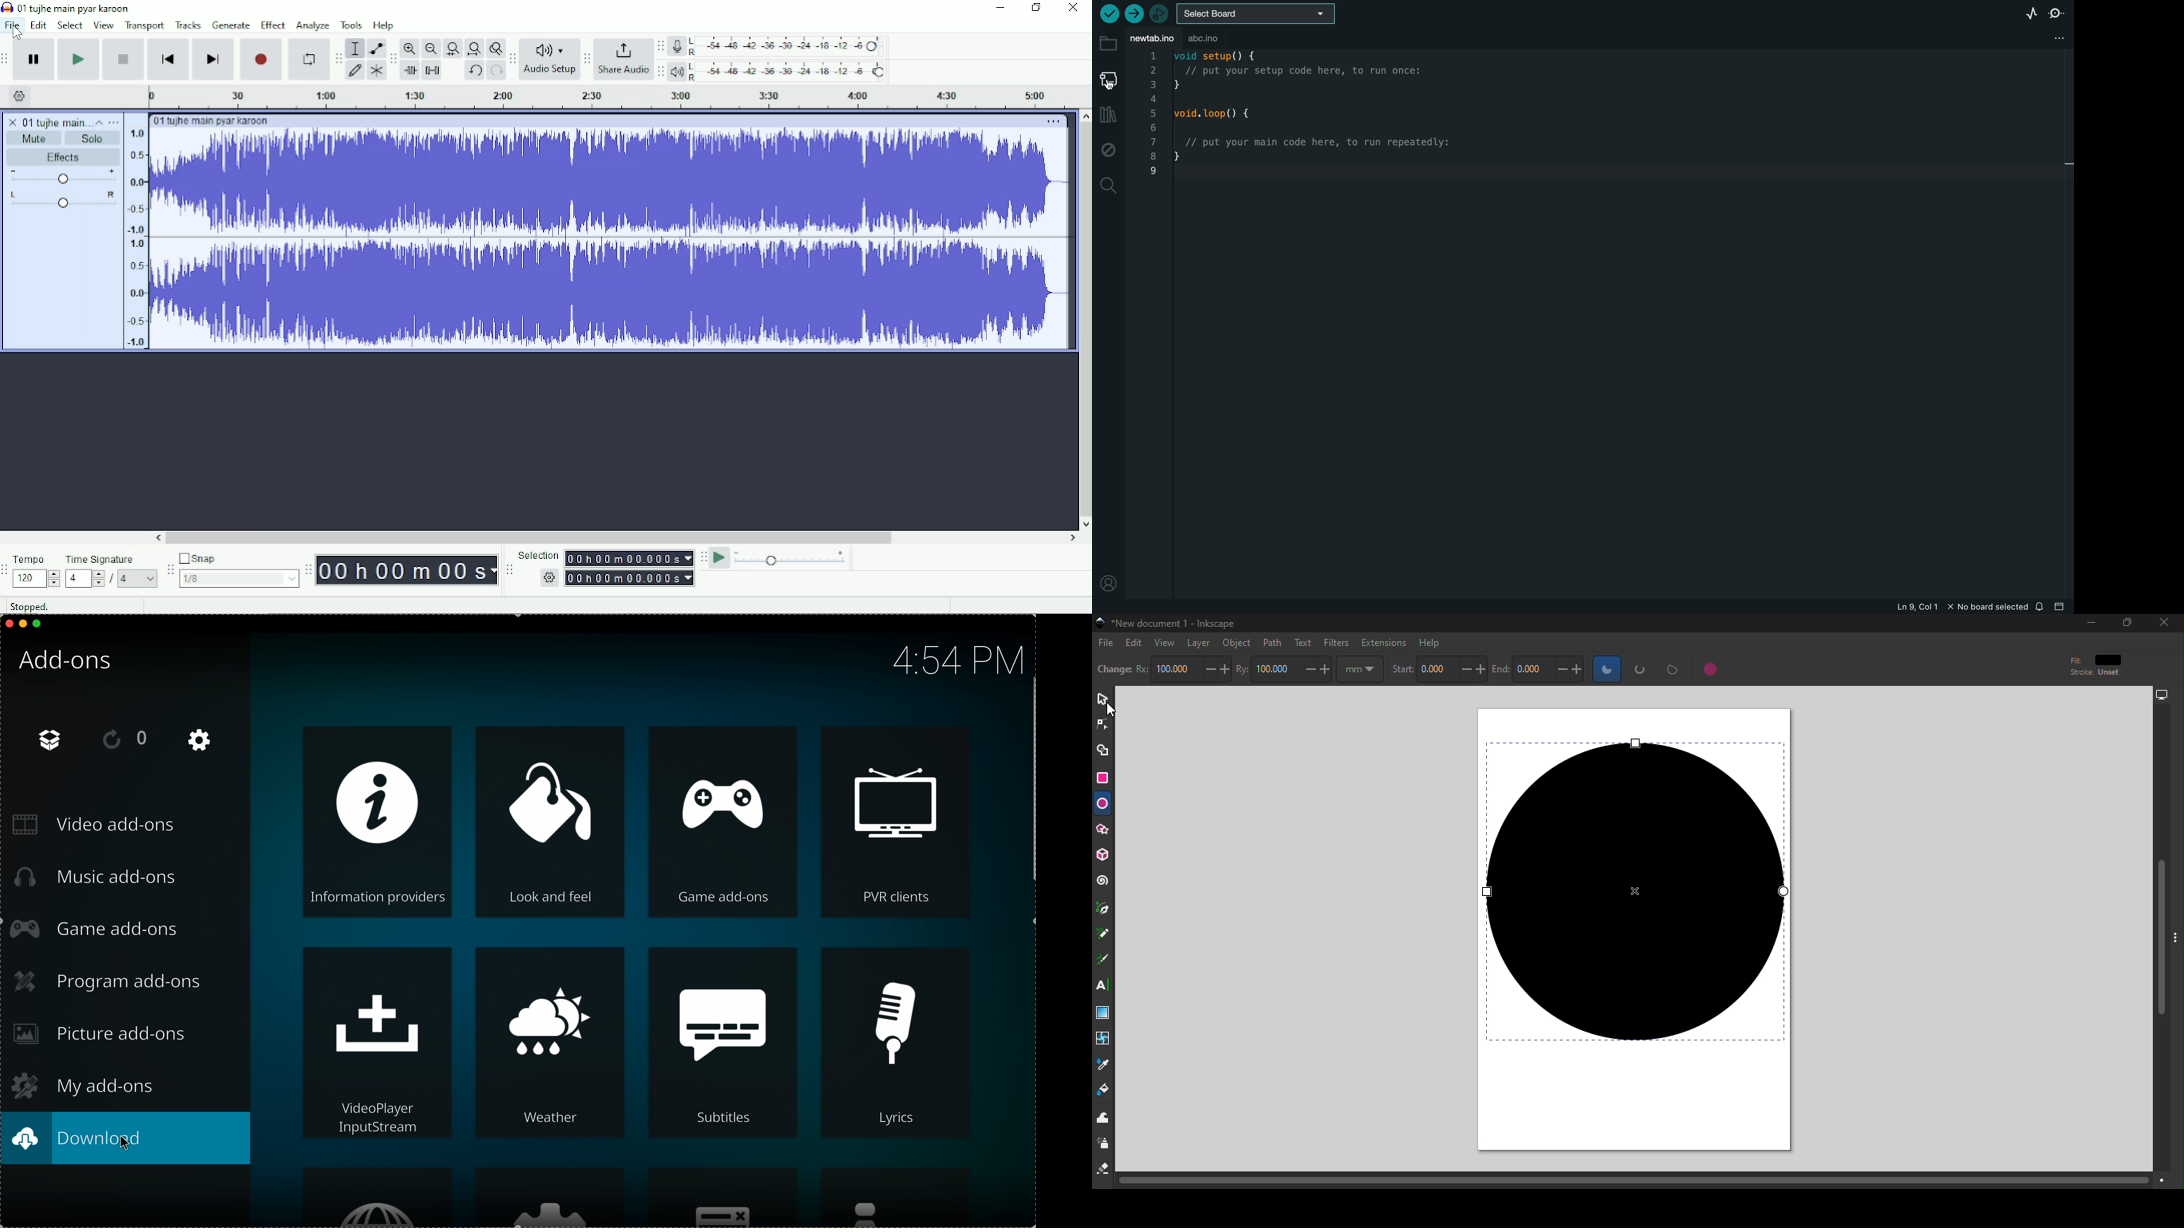  What do you see at coordinates (1105, 725) in the screenshot?
I see `Node tool` at bounding box center [1105, 725].